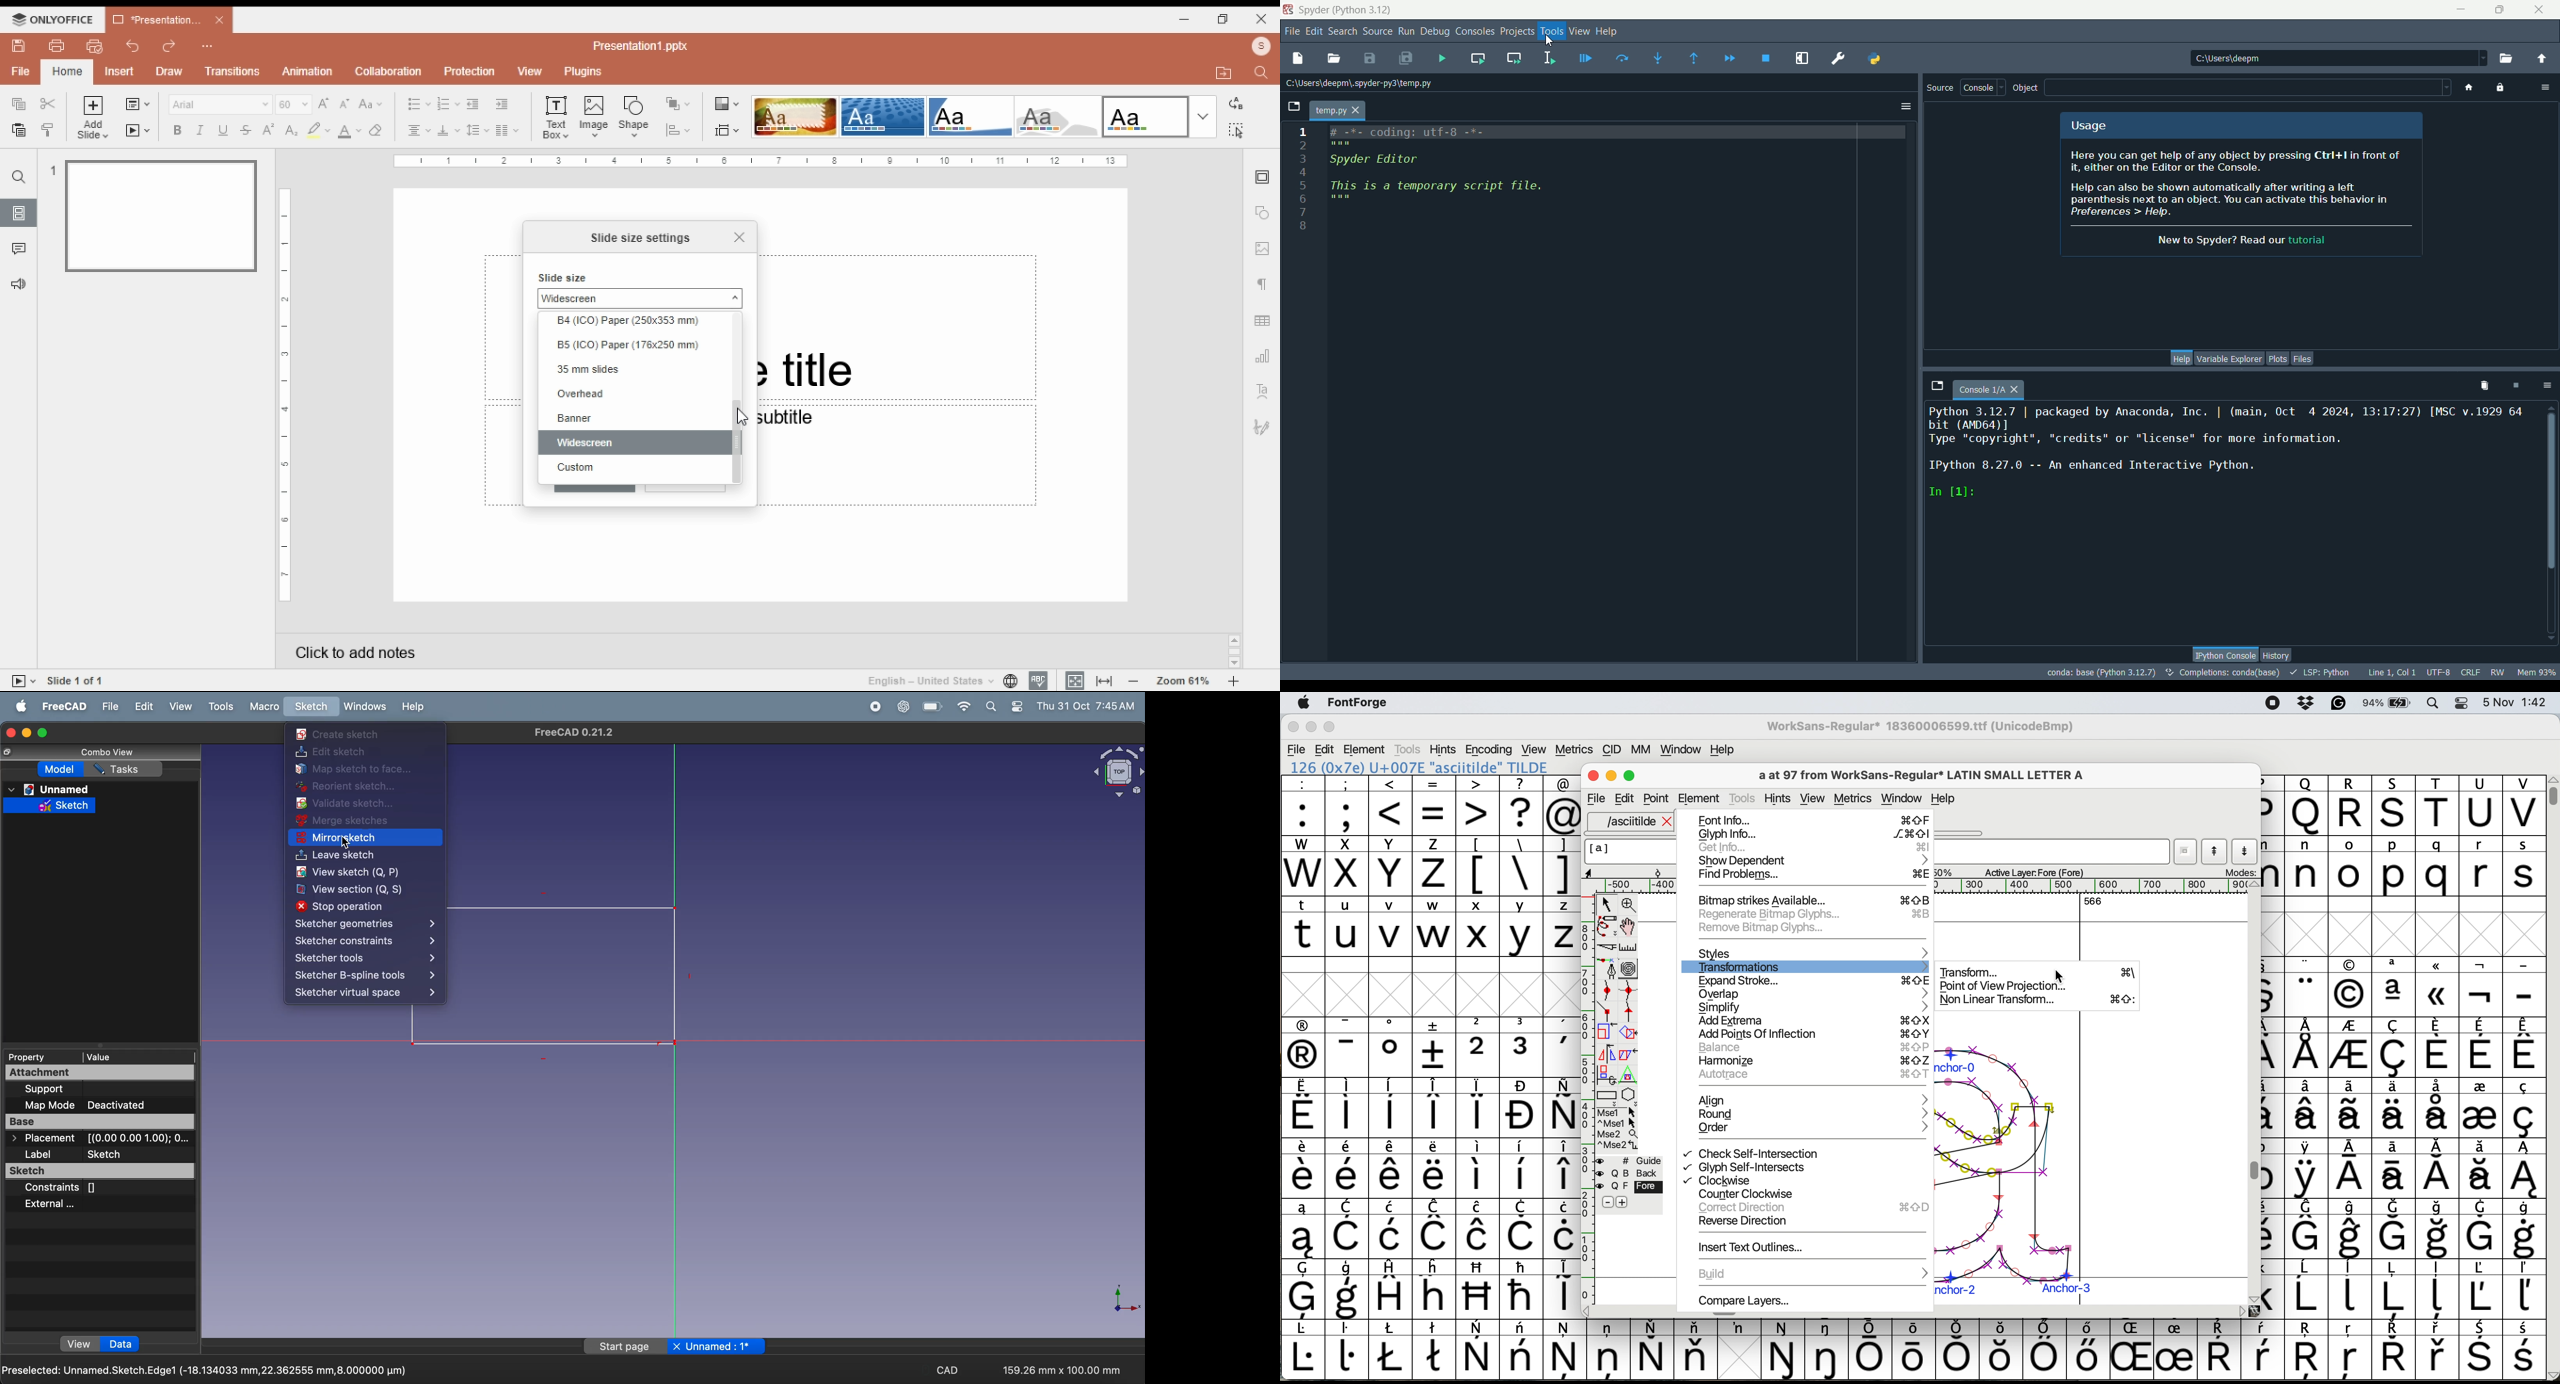  Describe the element at coordinates (2473, 673) in the screenshot. I see `CRLF` at that location.